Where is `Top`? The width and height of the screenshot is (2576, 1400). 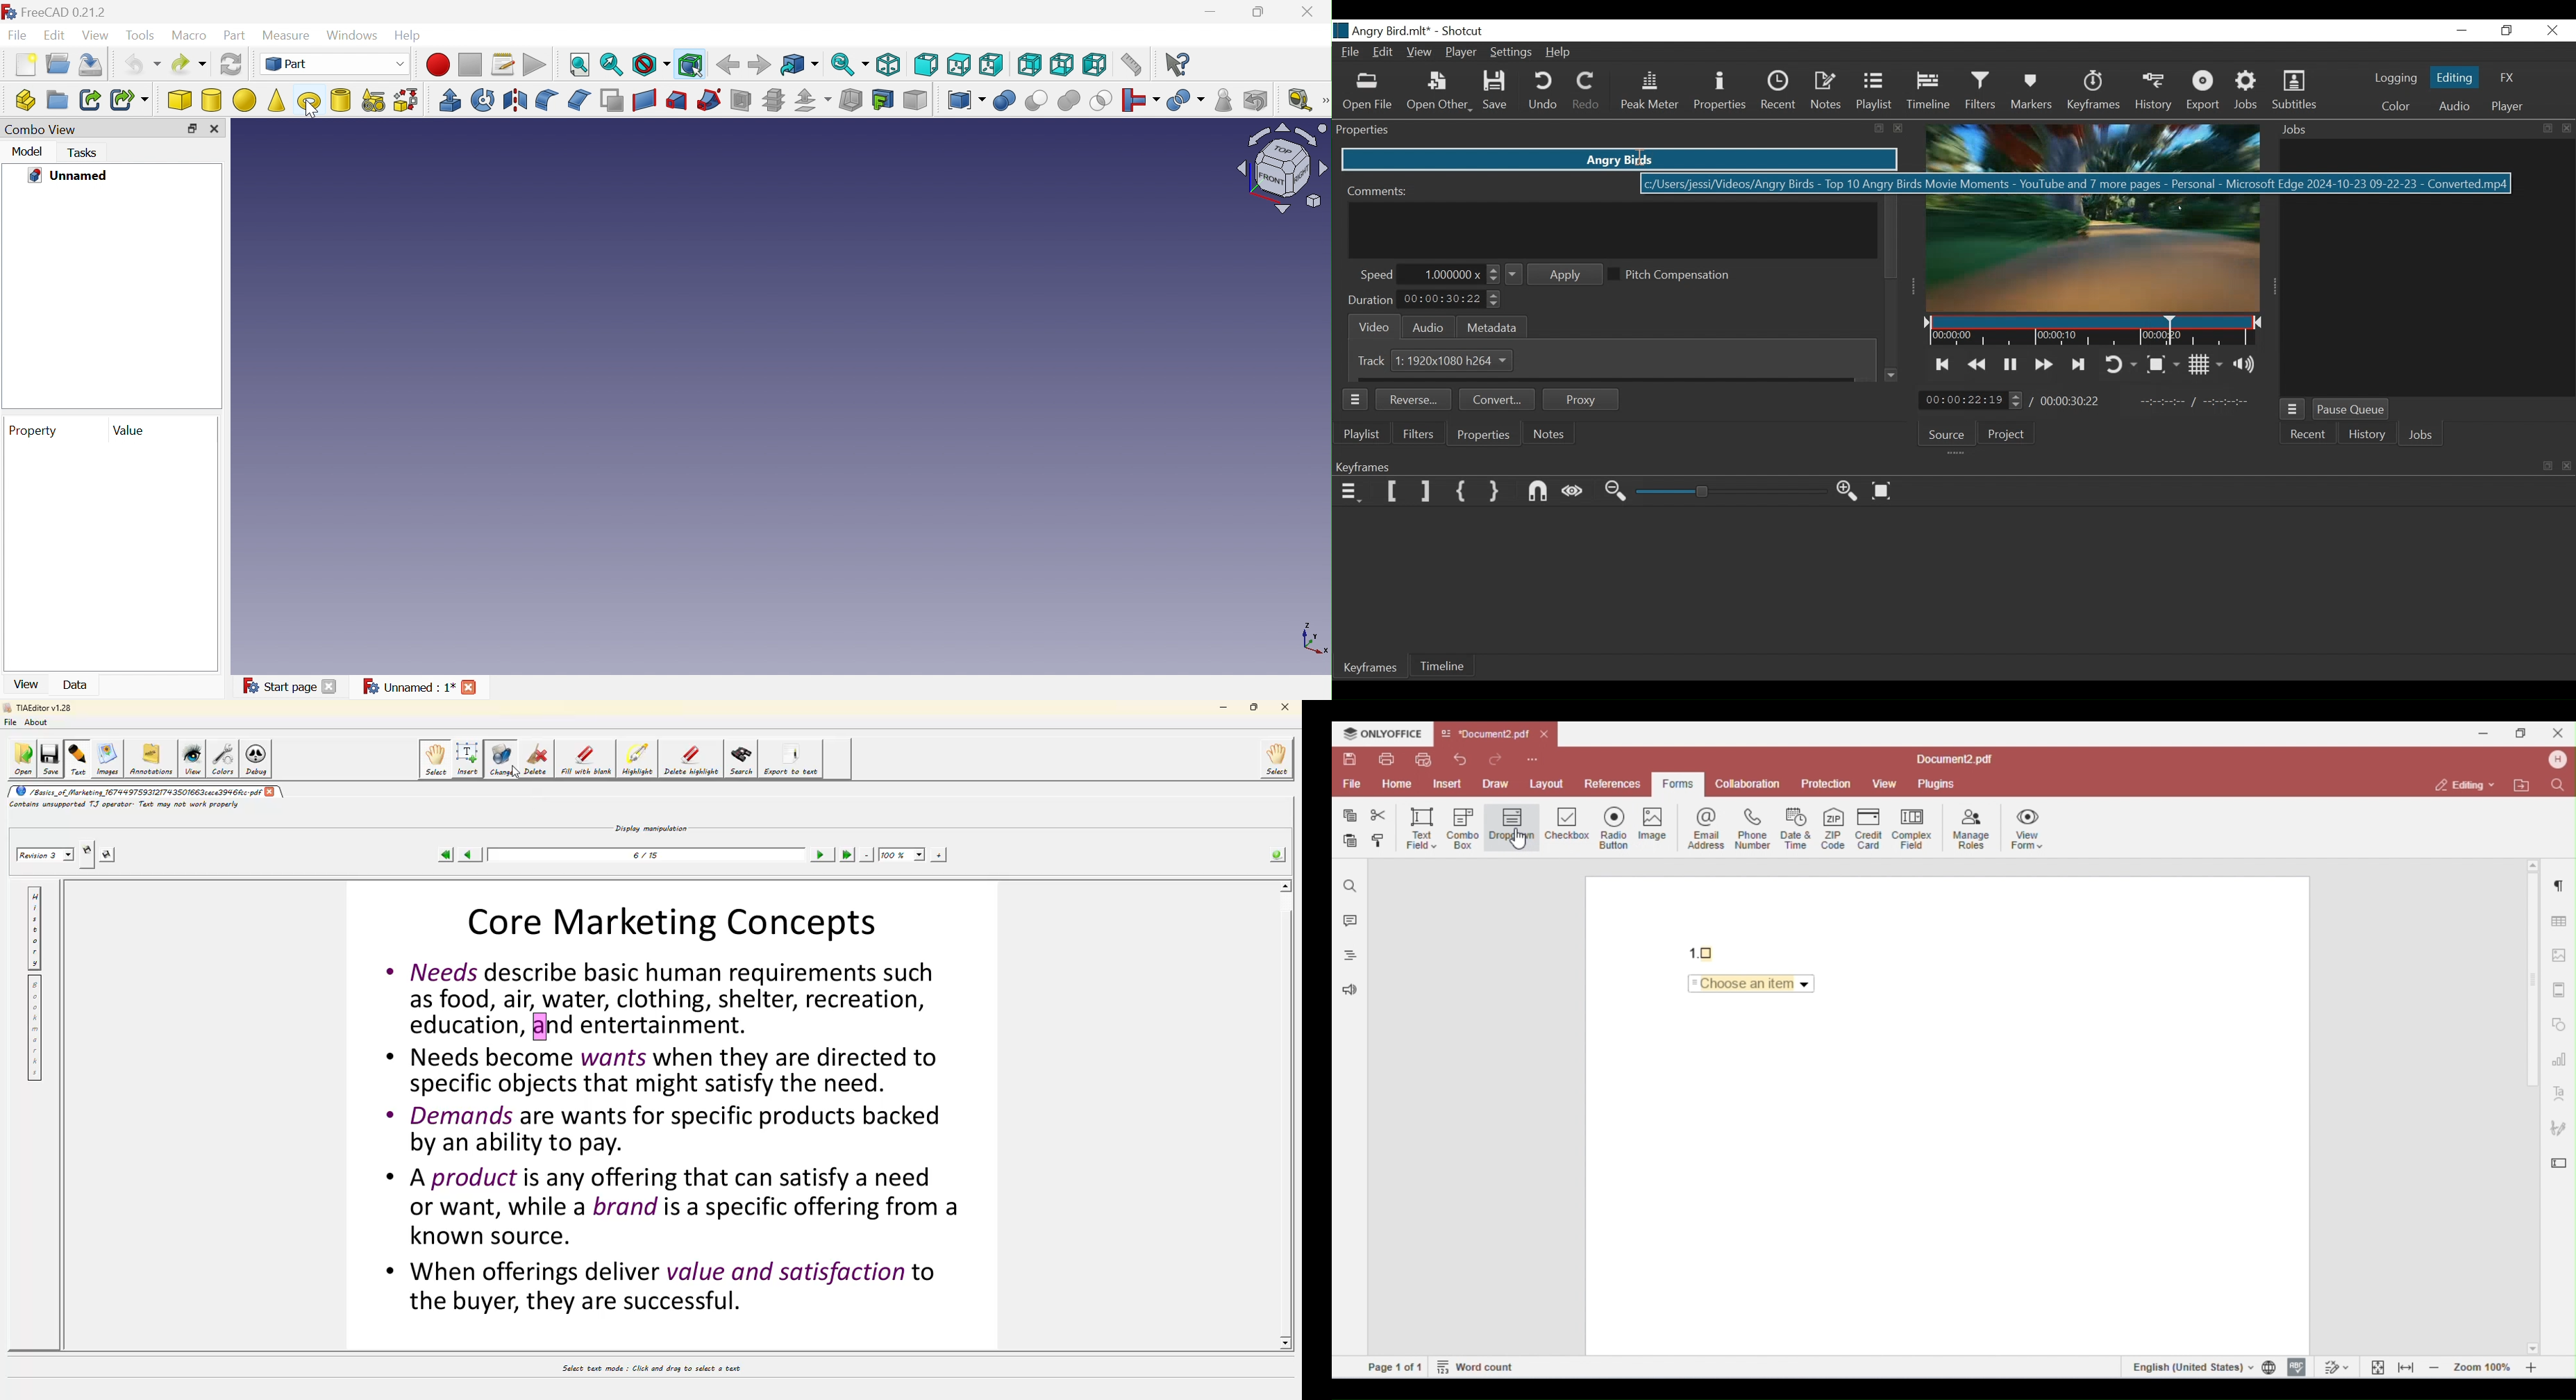 Top is located at coordinates (960, 64).